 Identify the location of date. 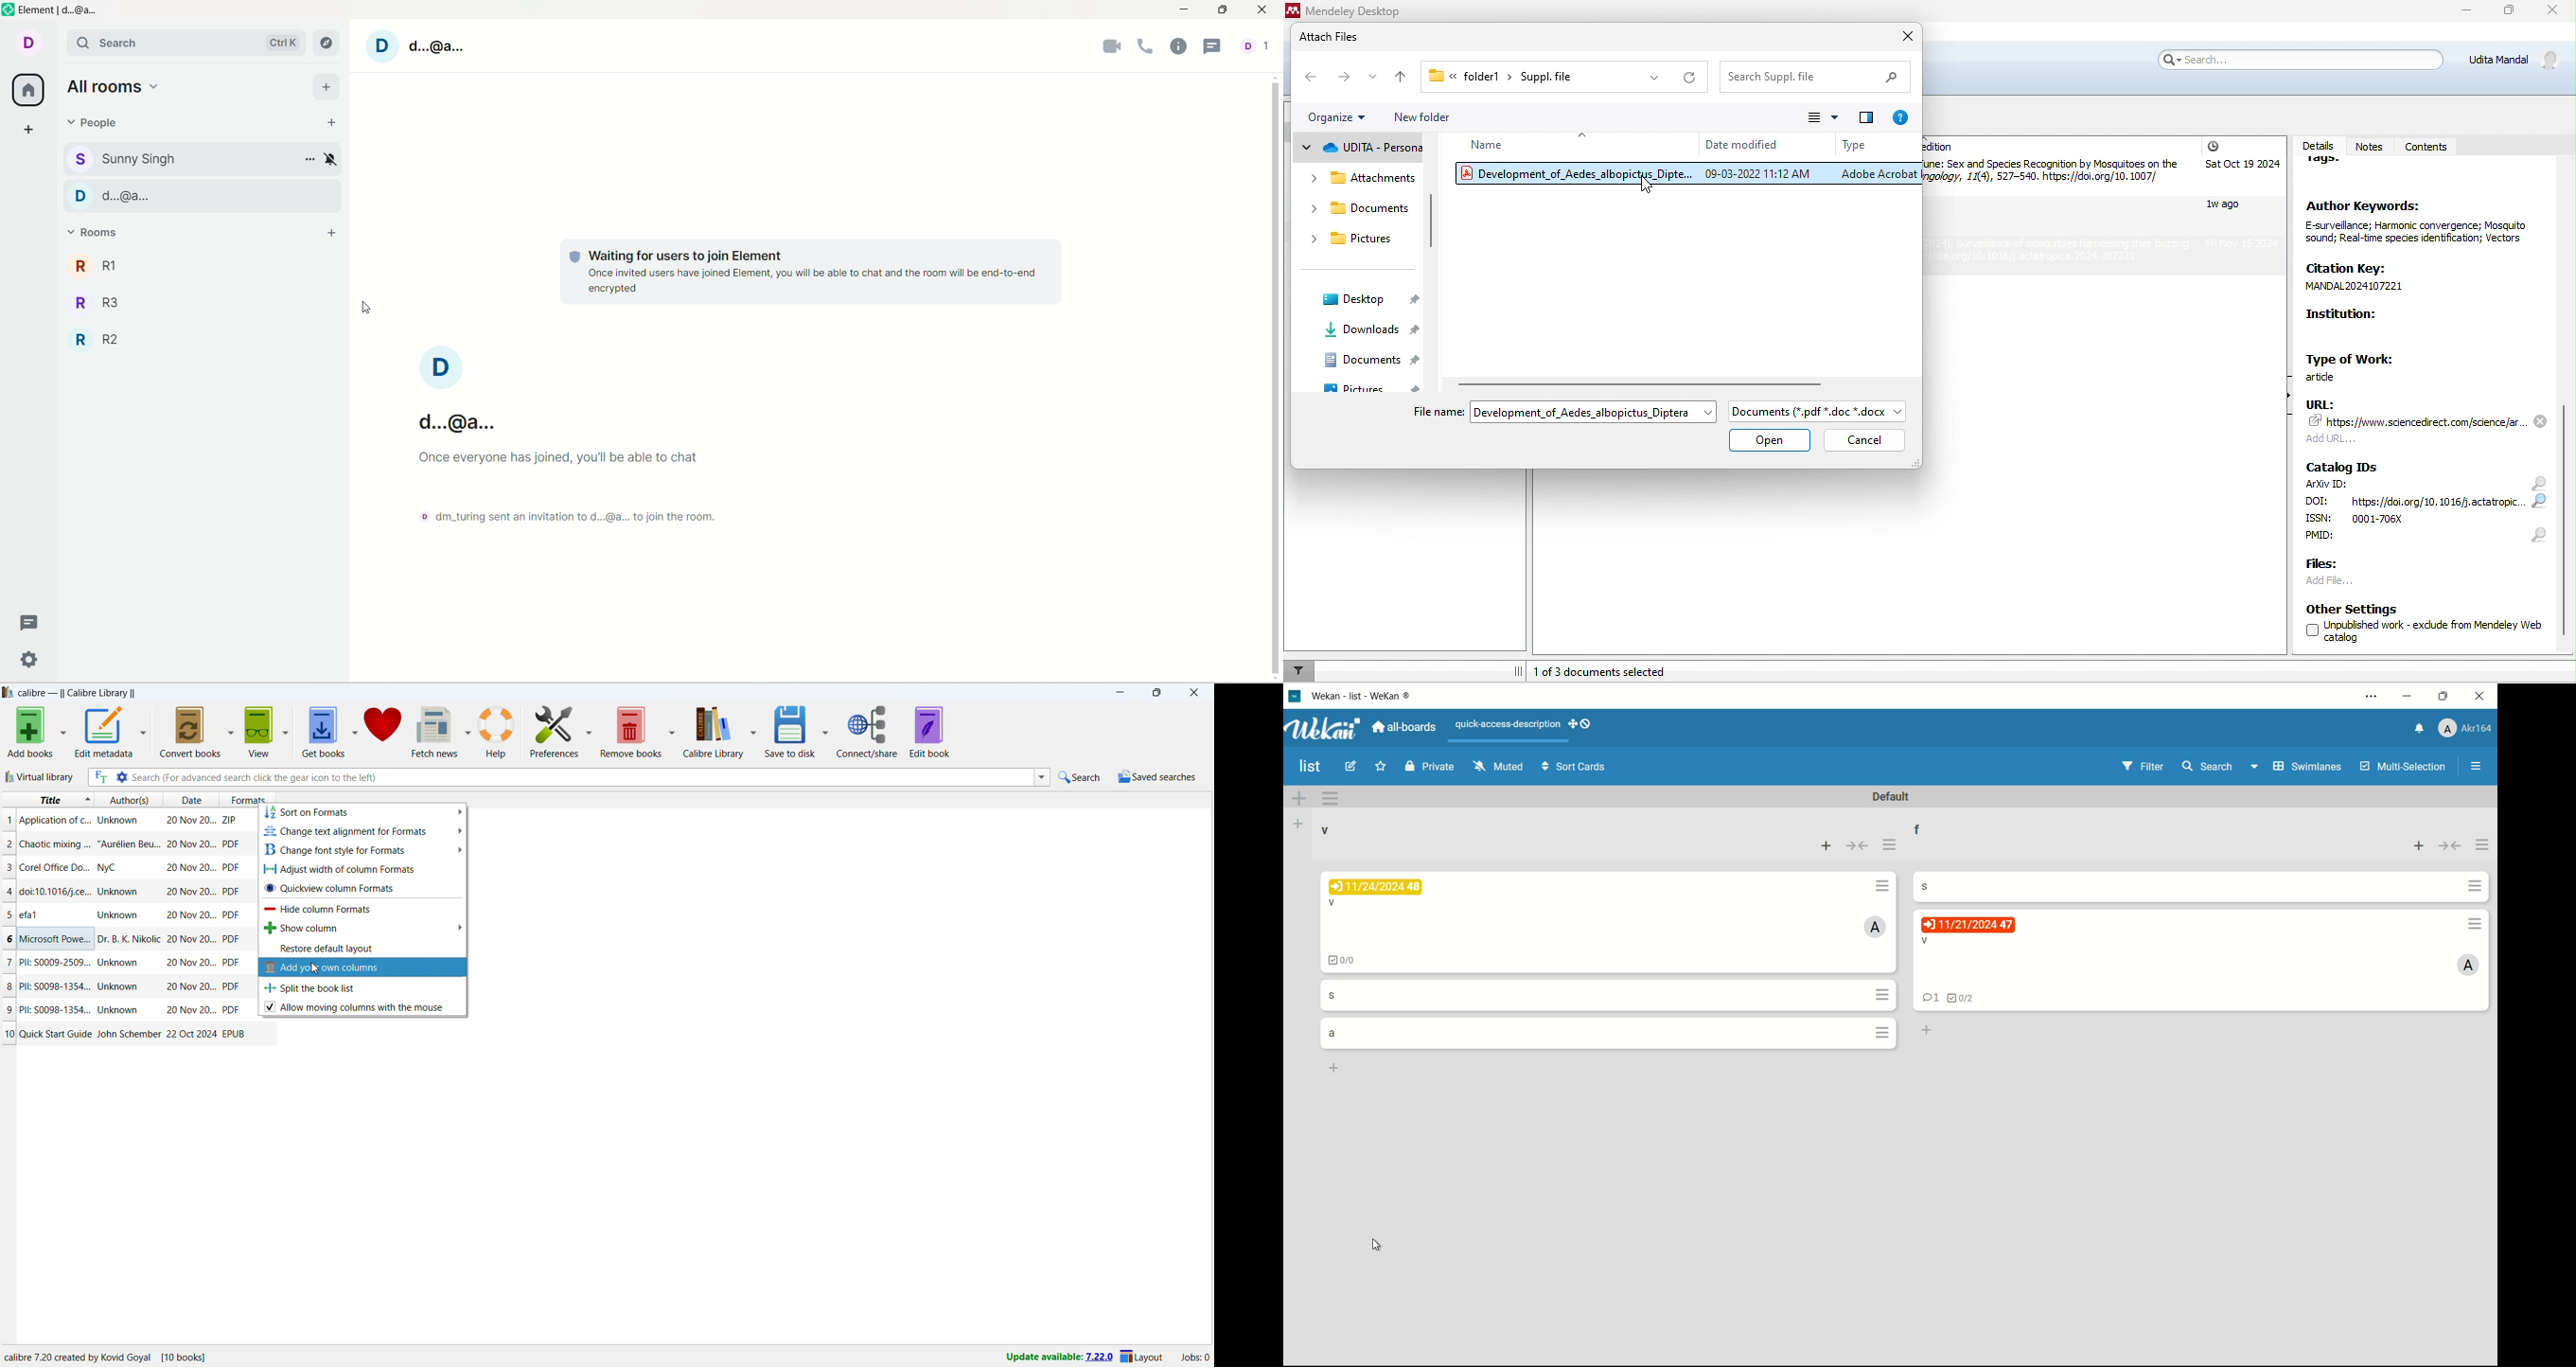
(192, 962).